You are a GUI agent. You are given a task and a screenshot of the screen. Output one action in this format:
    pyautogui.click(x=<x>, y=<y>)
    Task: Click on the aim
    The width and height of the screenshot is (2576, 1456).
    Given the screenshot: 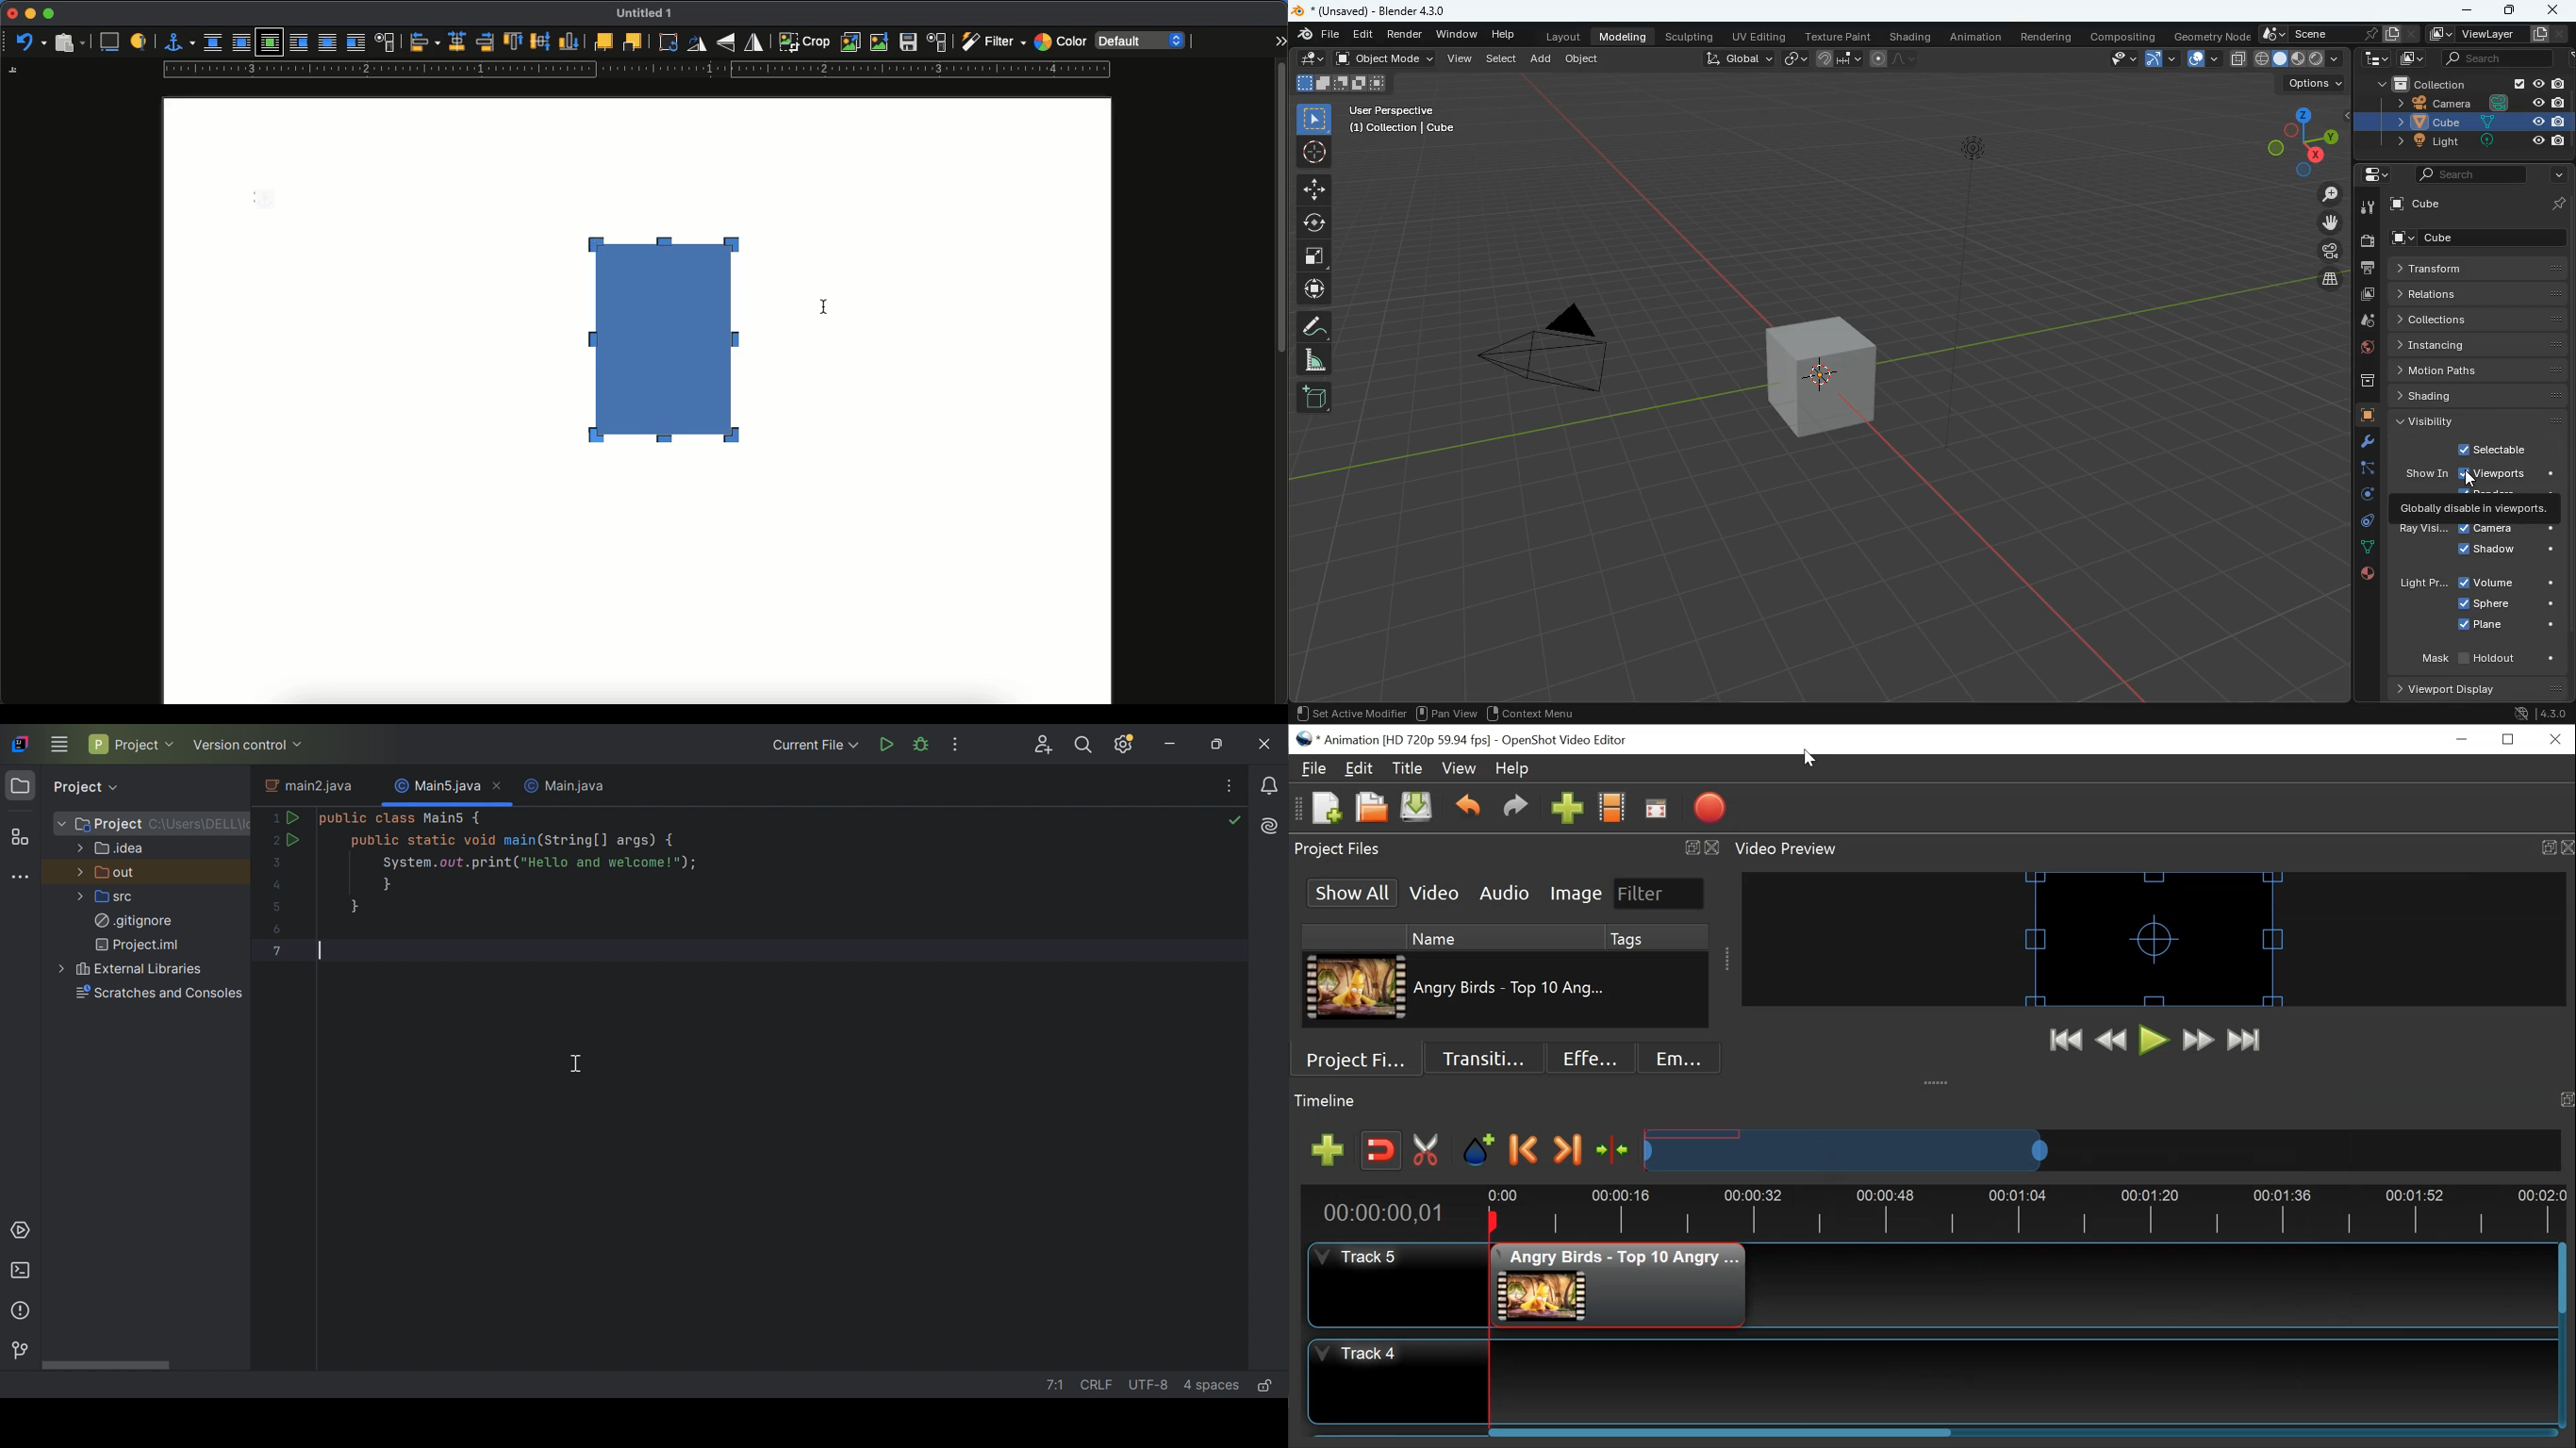 What is the action you would take?
    pyautogui.click(x=1314, y=189)
    